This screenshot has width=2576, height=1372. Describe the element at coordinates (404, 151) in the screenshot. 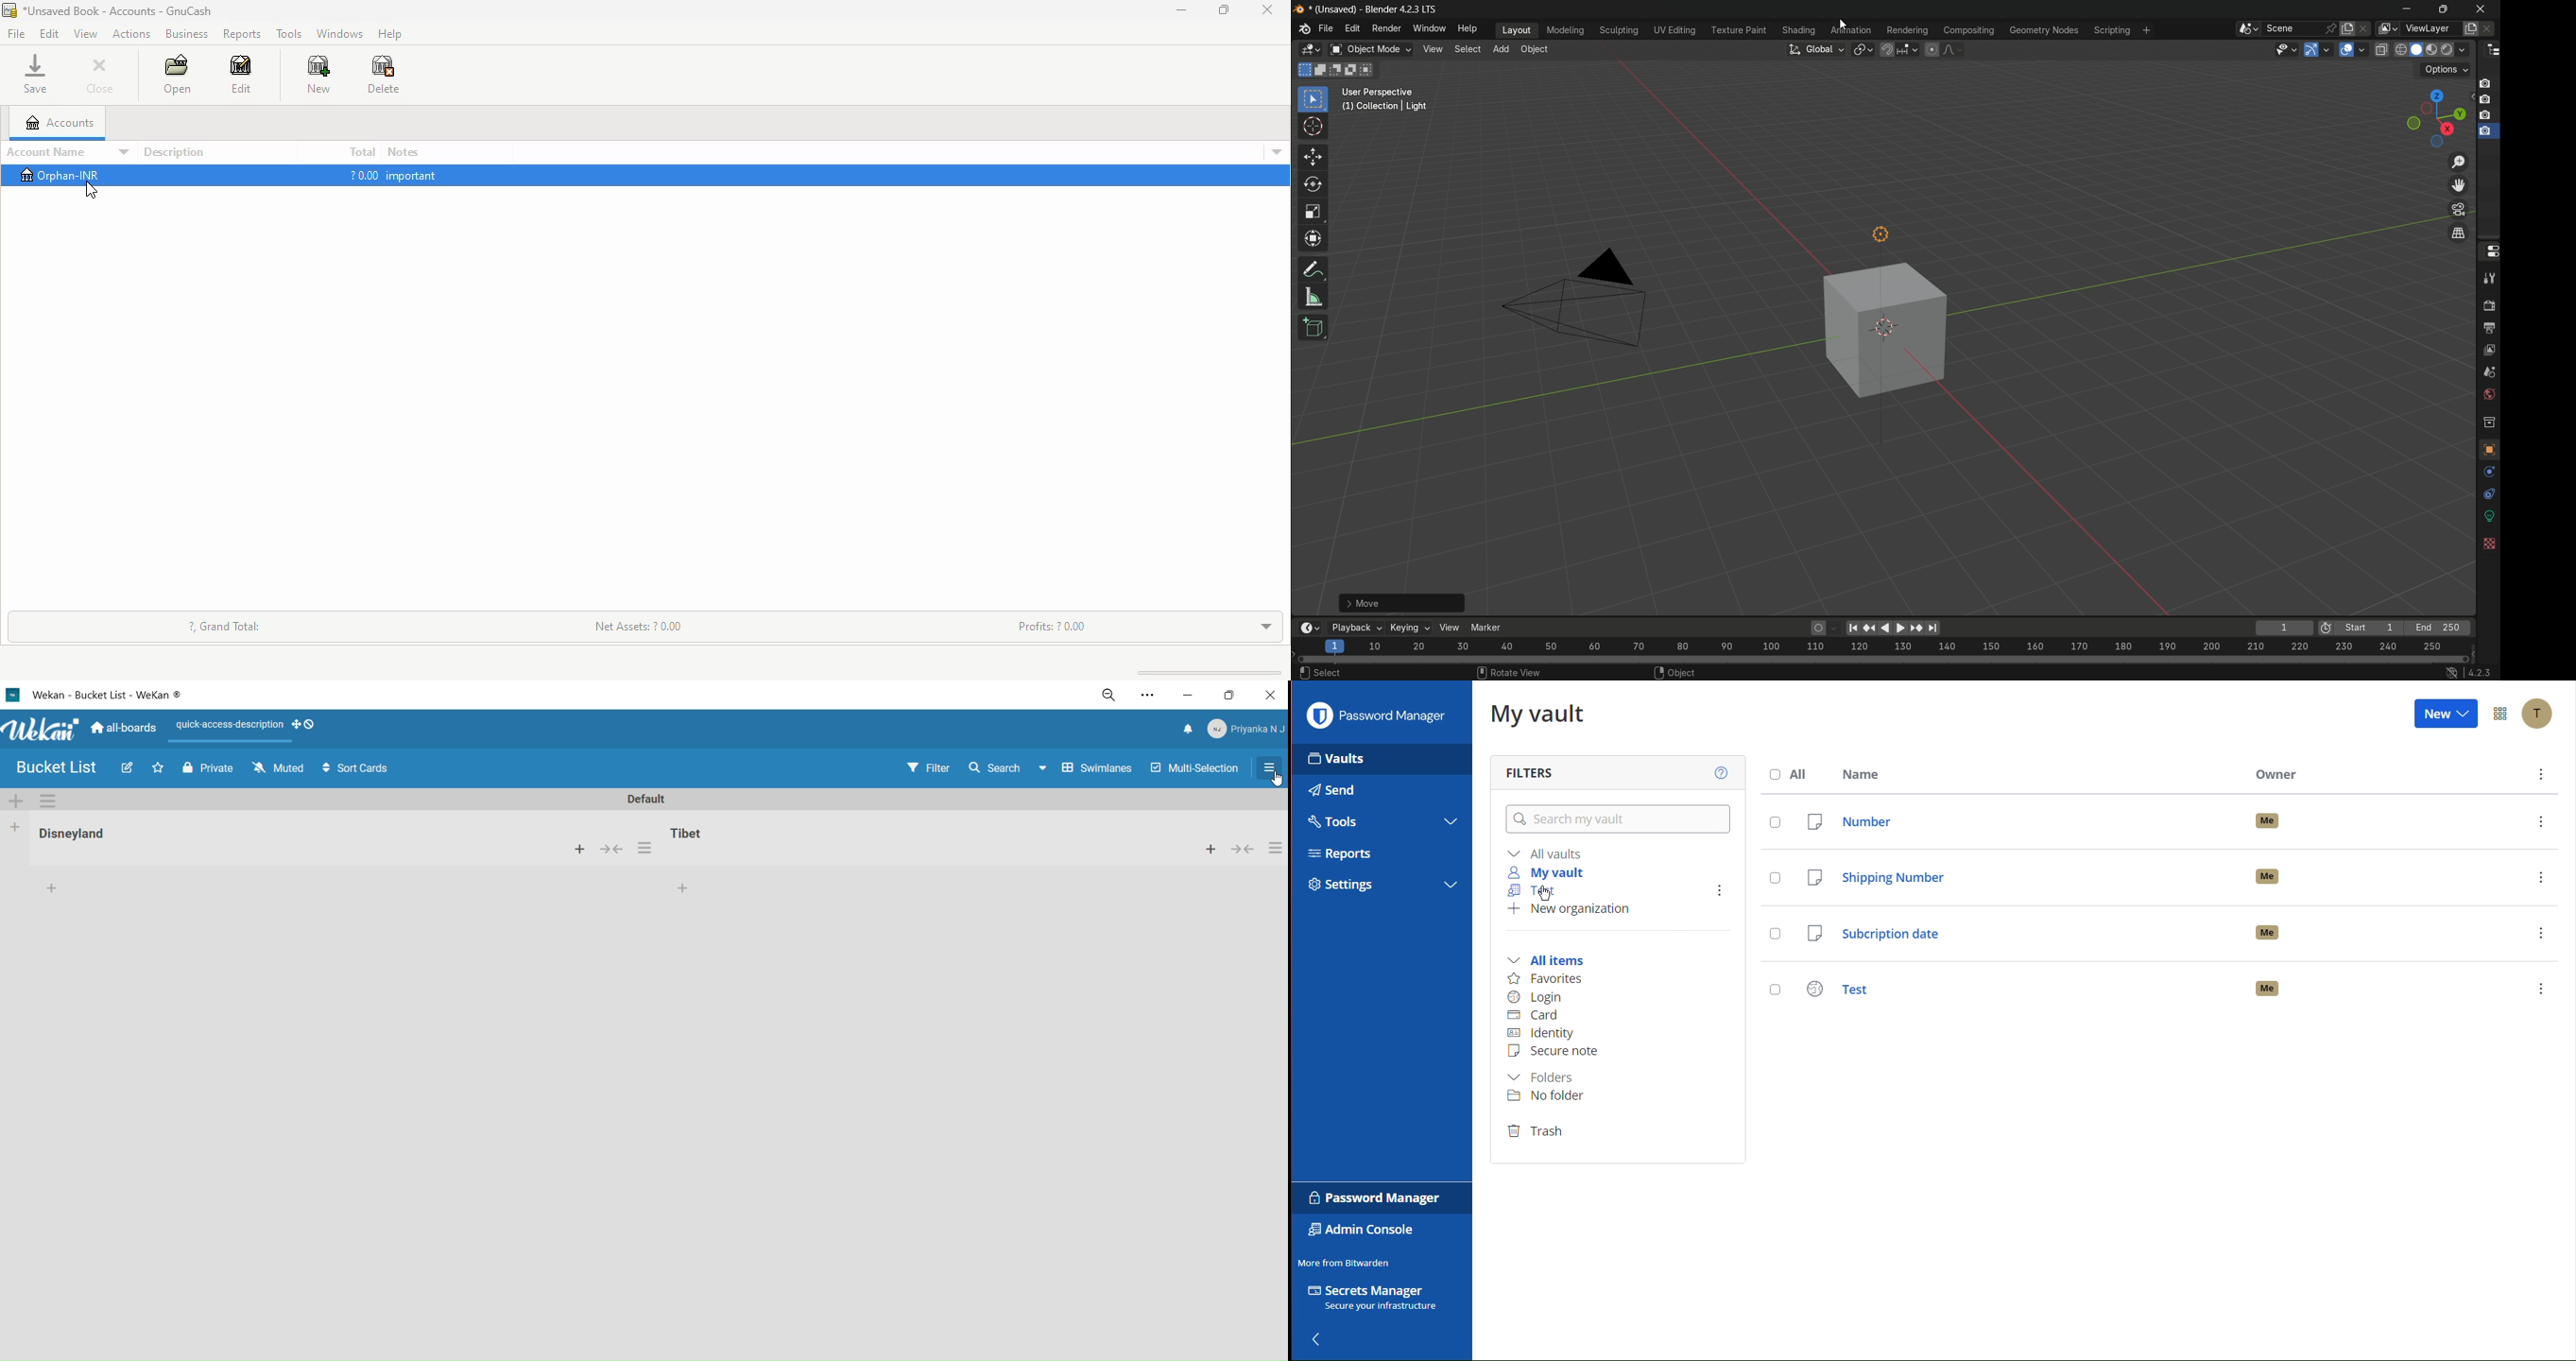

I see `notes` at that location.